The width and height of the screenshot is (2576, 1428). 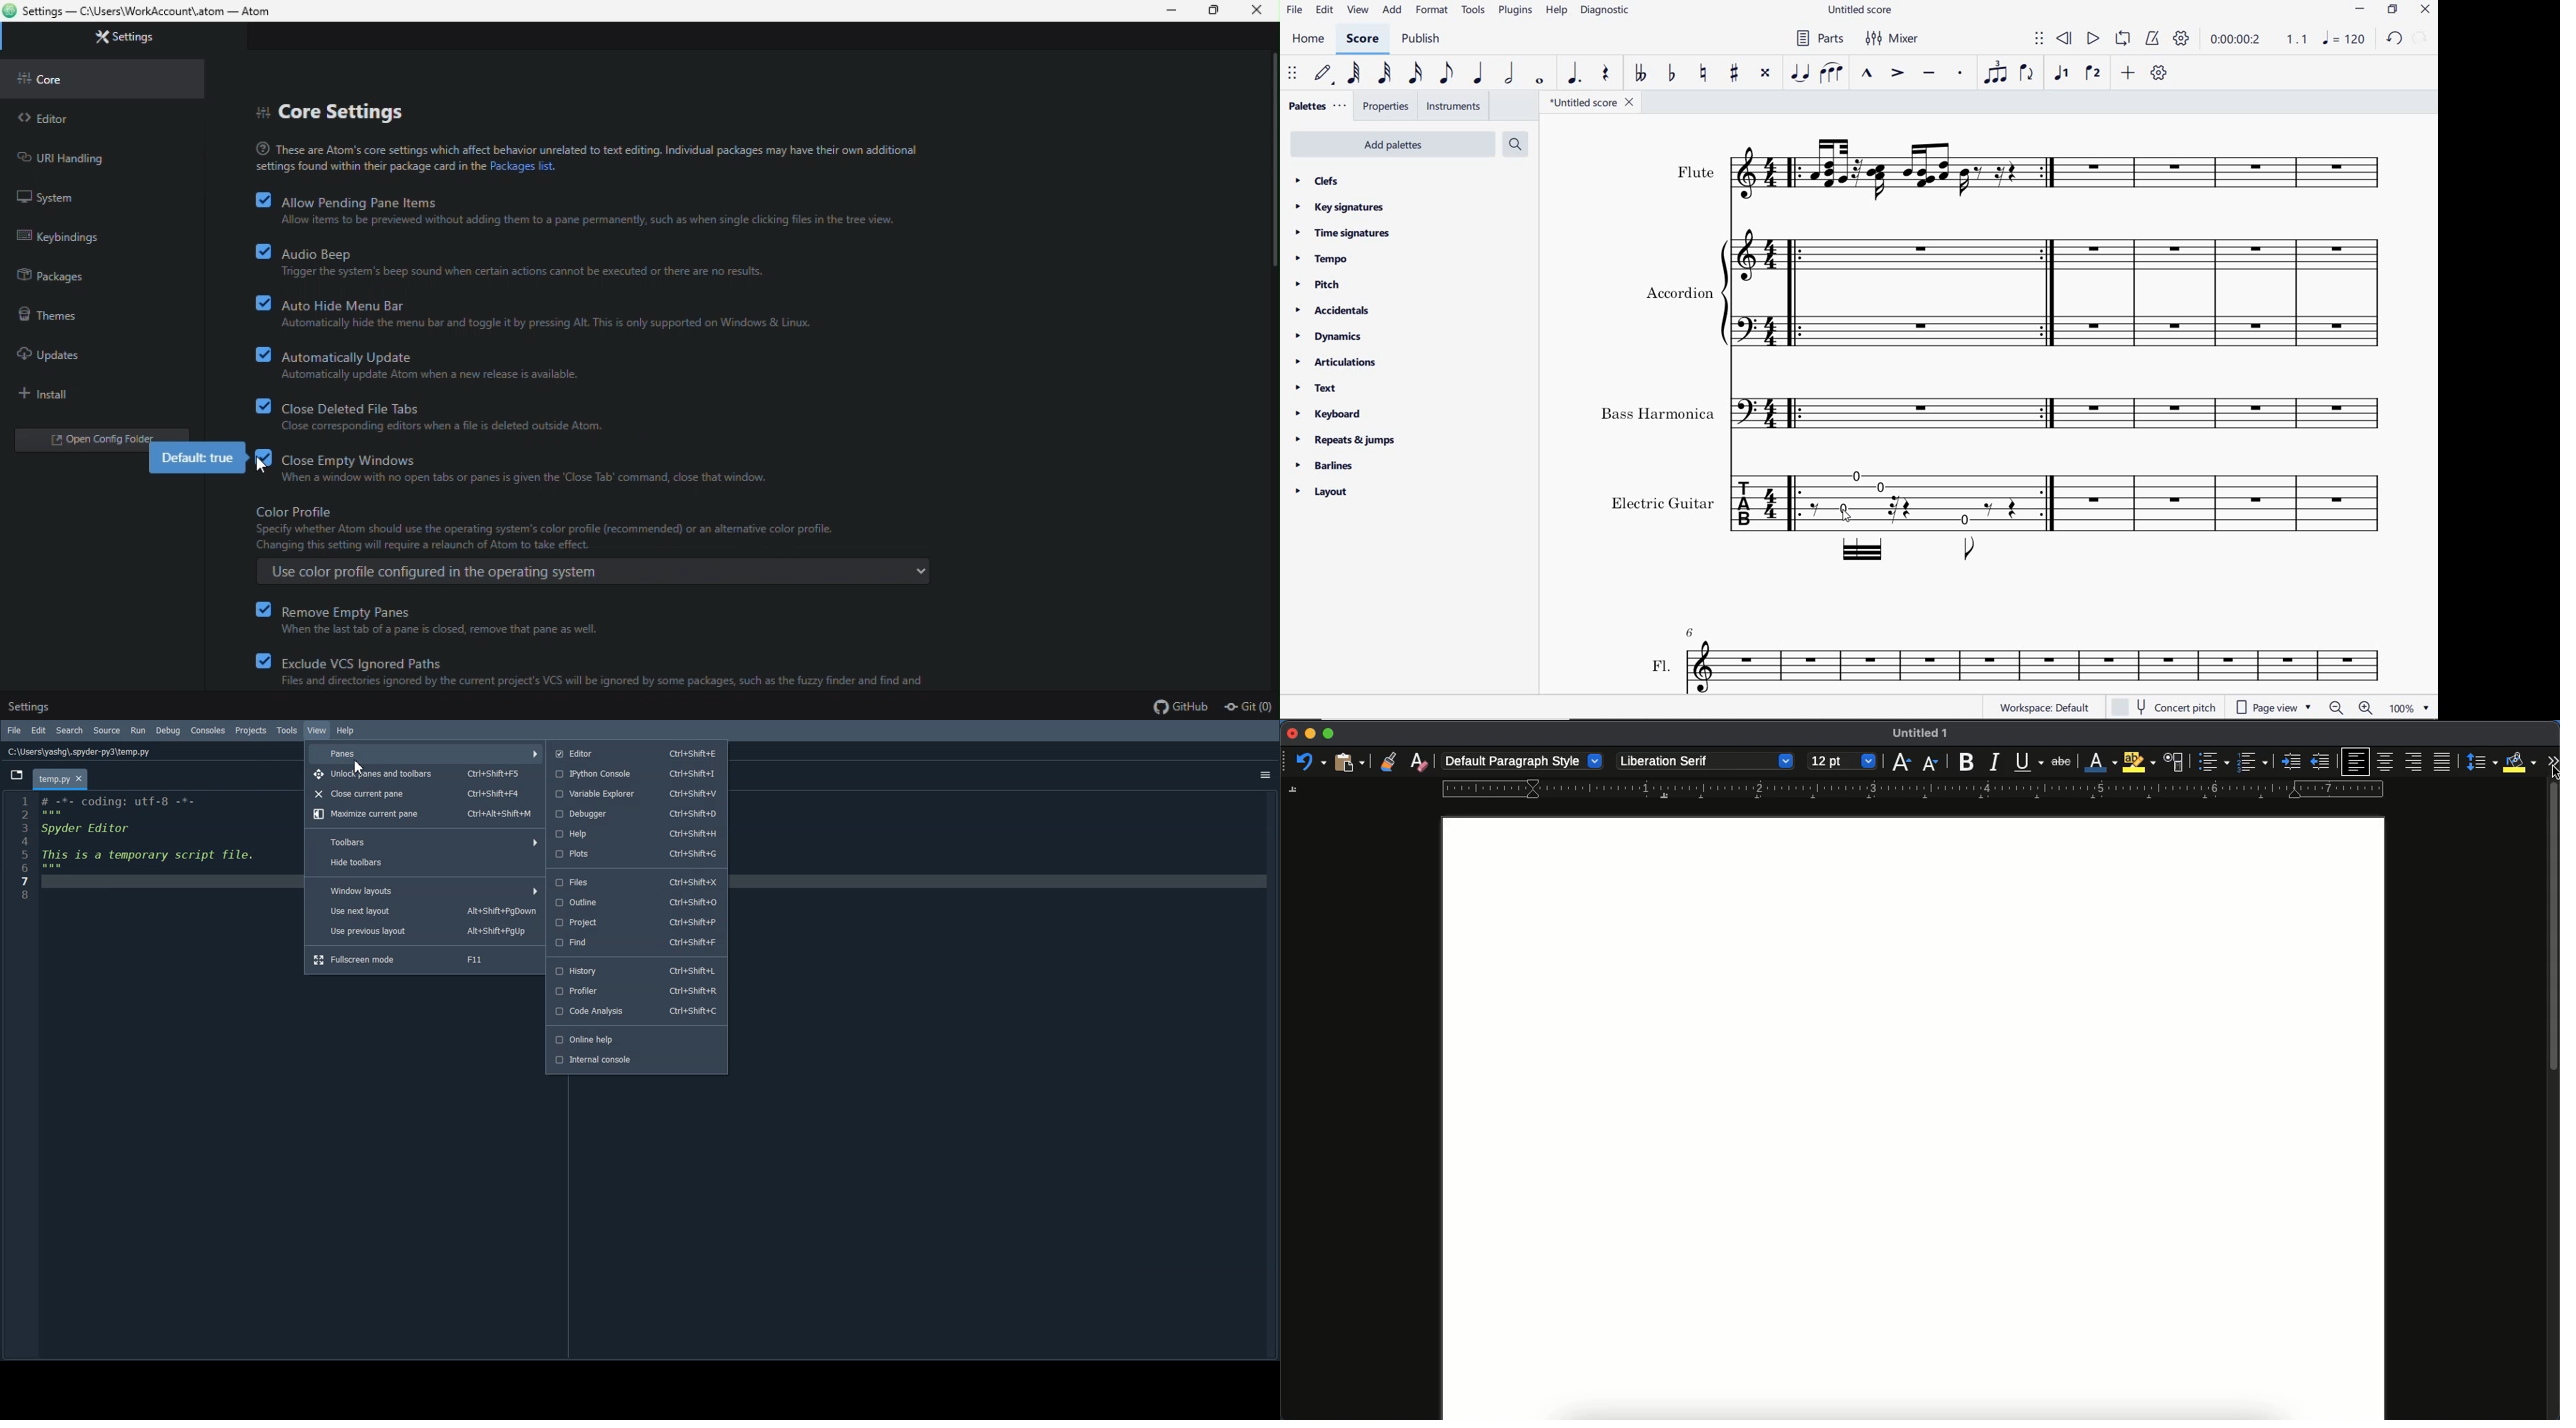 What do you see at coordinates (425, 909) in the screenshot?
I see `Use next layout` at bounding box center [425, 909].